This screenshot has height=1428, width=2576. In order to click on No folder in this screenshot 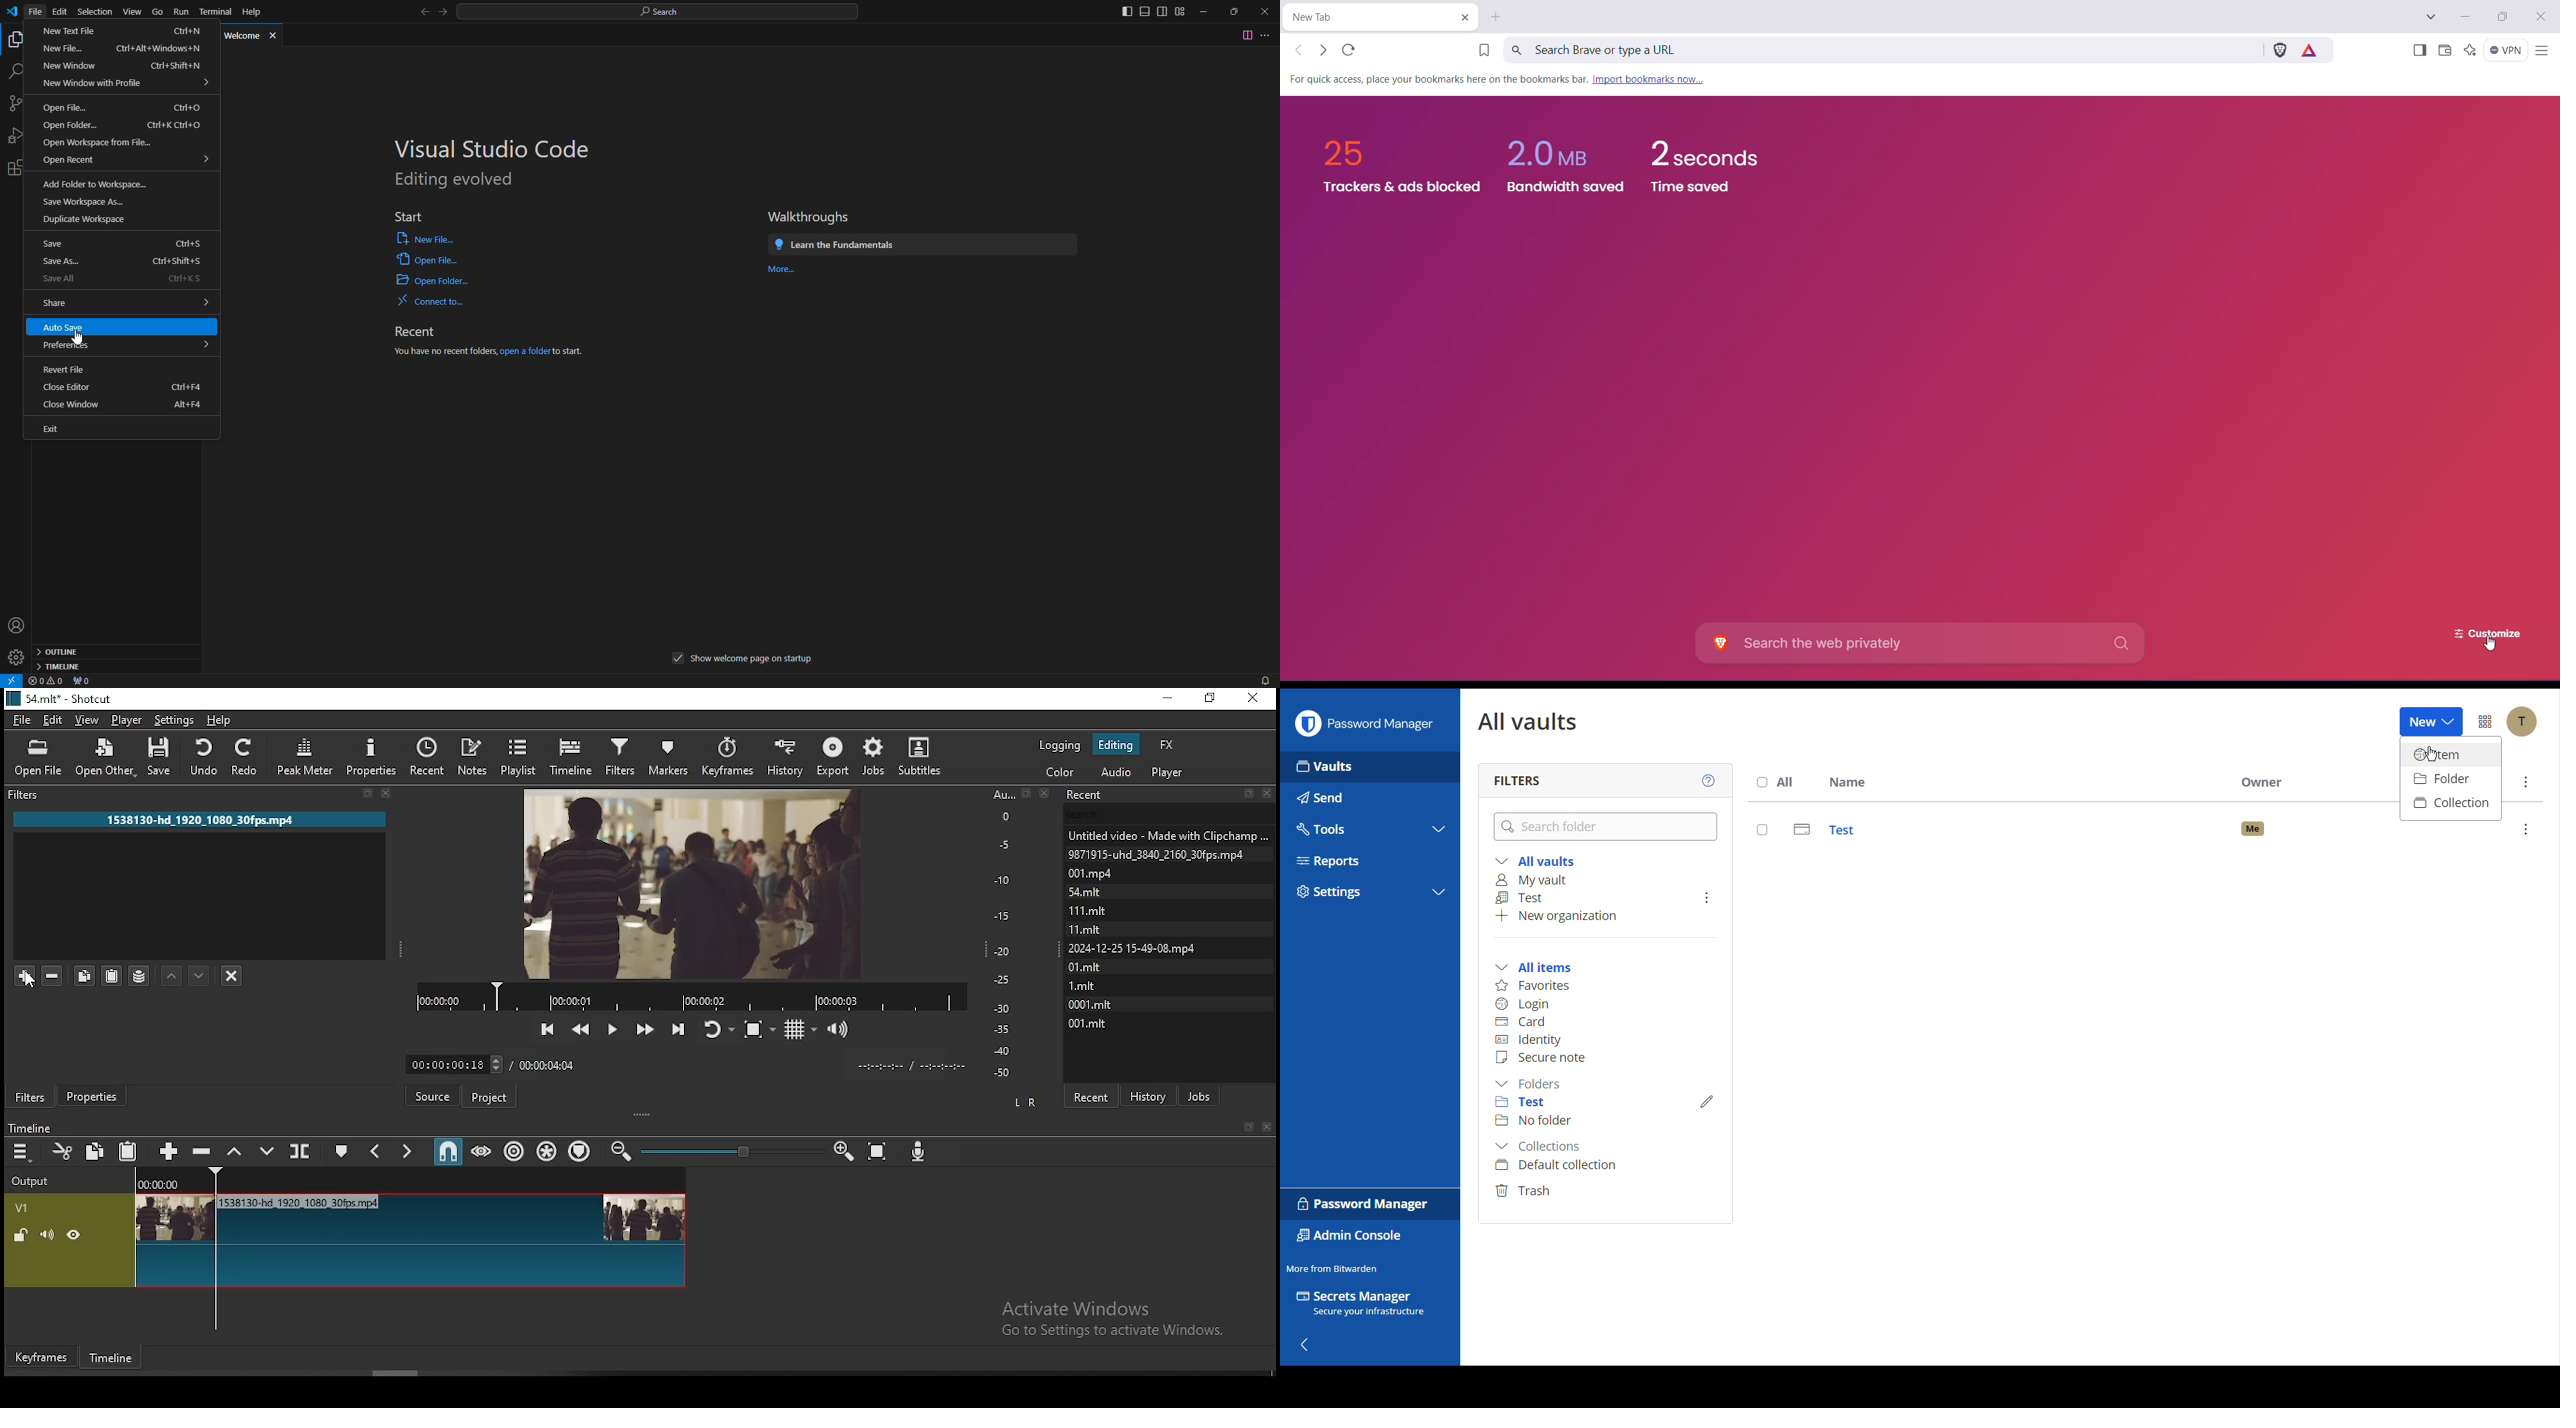, I will do `click(1535, 1122)`.